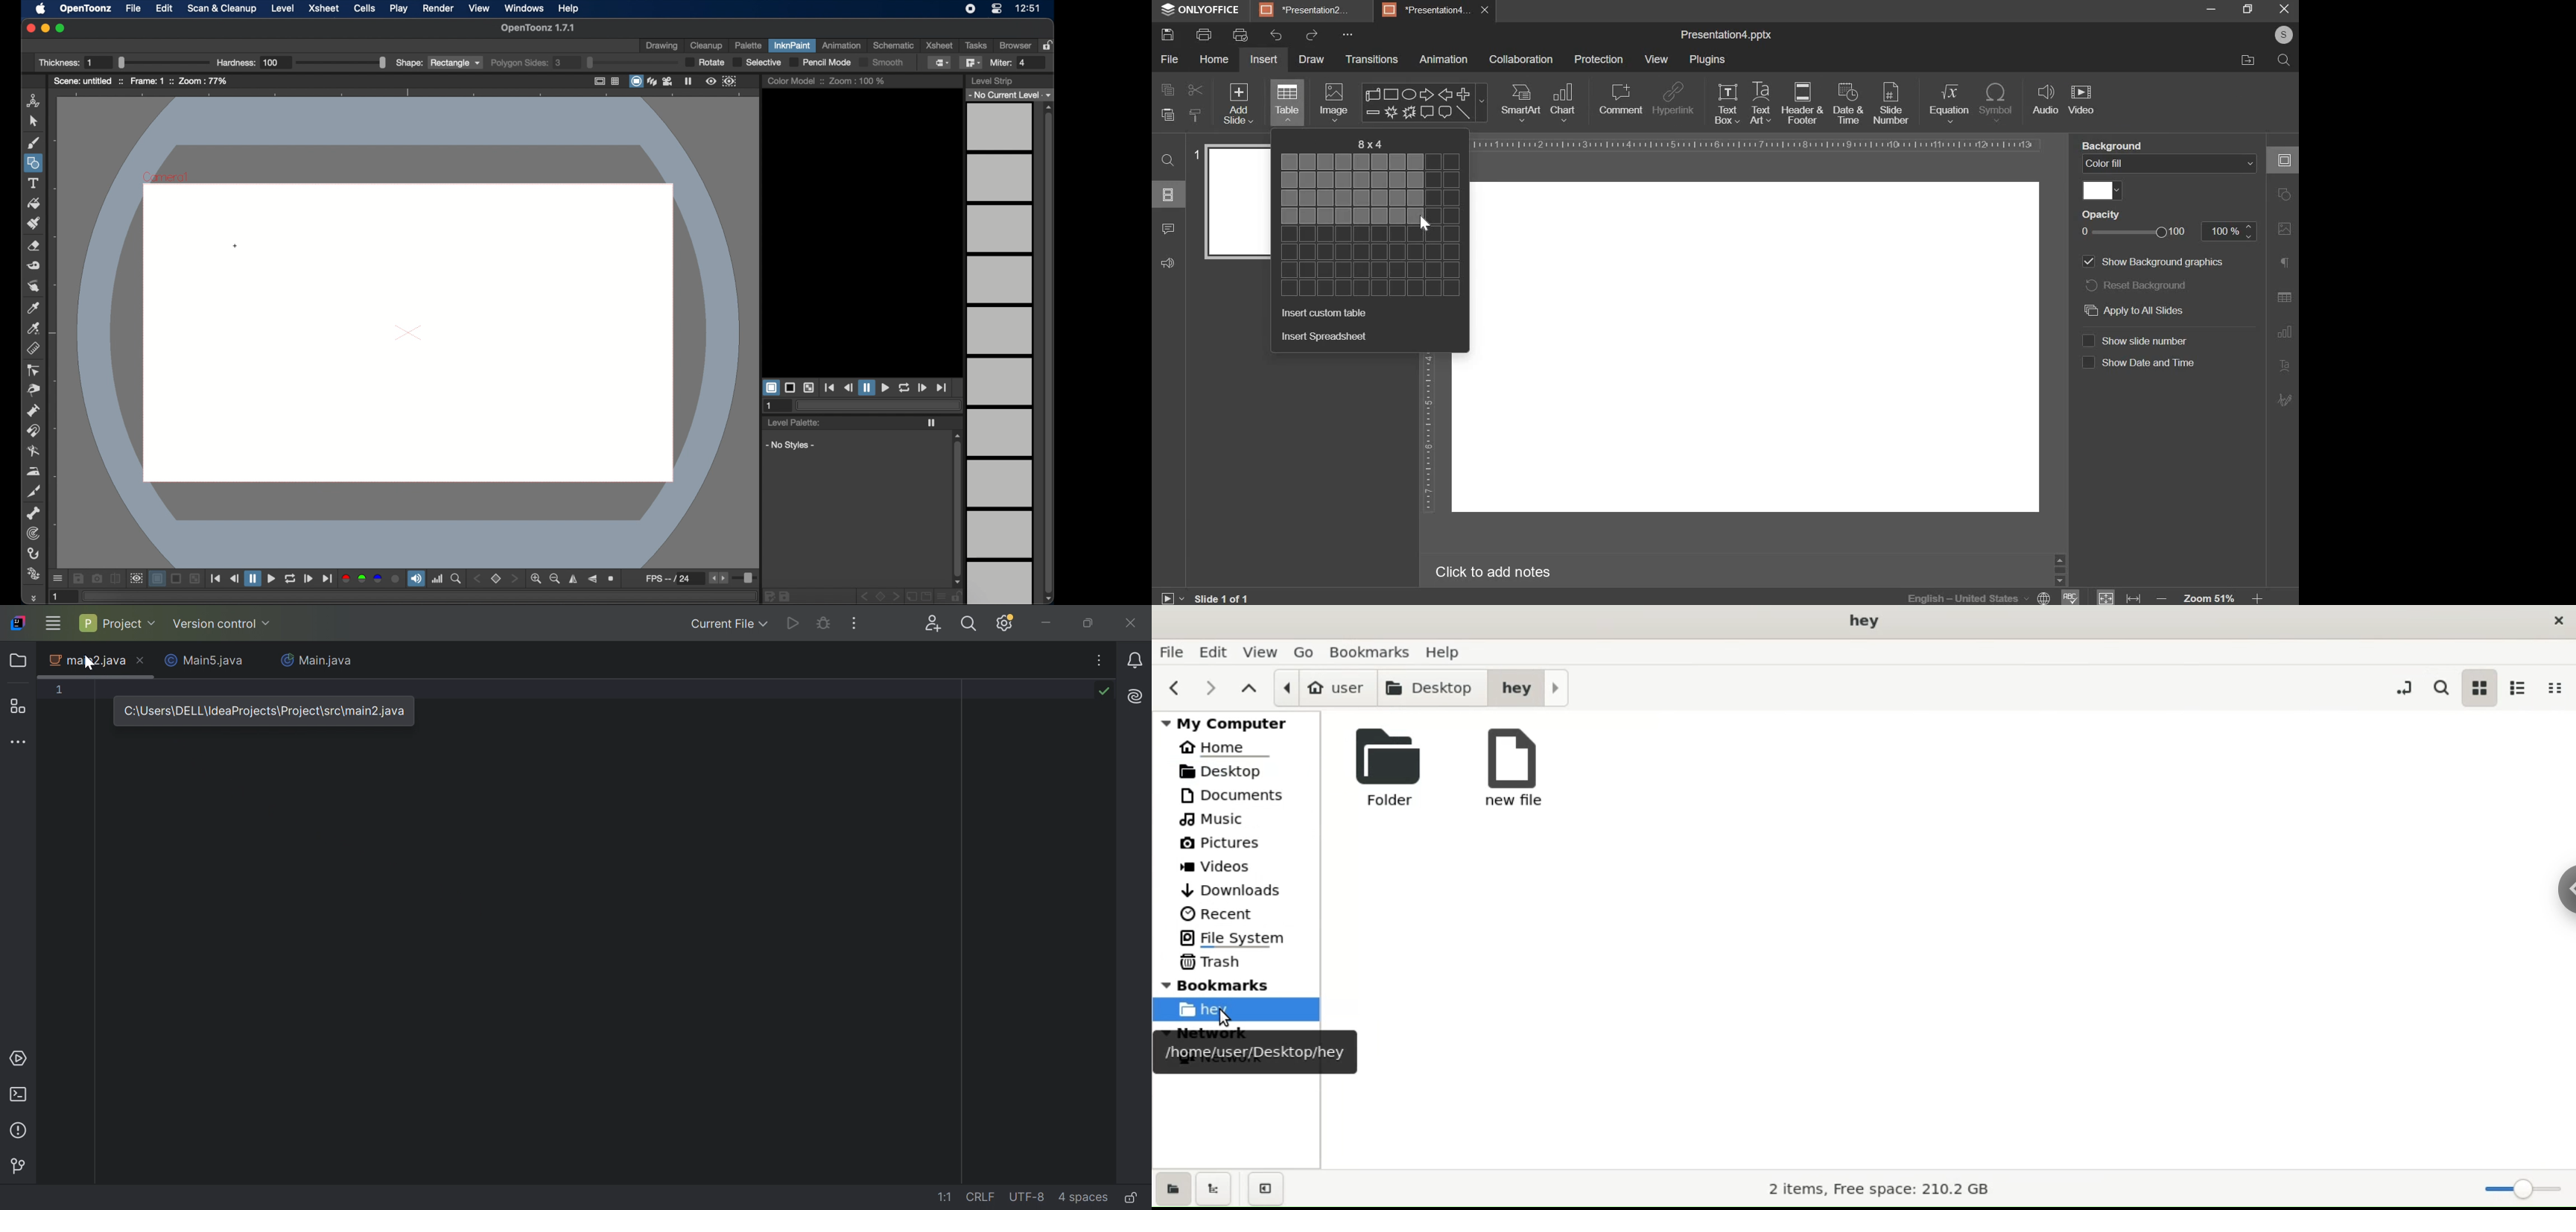  Describe the element at coordinates (2286, 160) in the screenshot. I see `slide settings` at that location.